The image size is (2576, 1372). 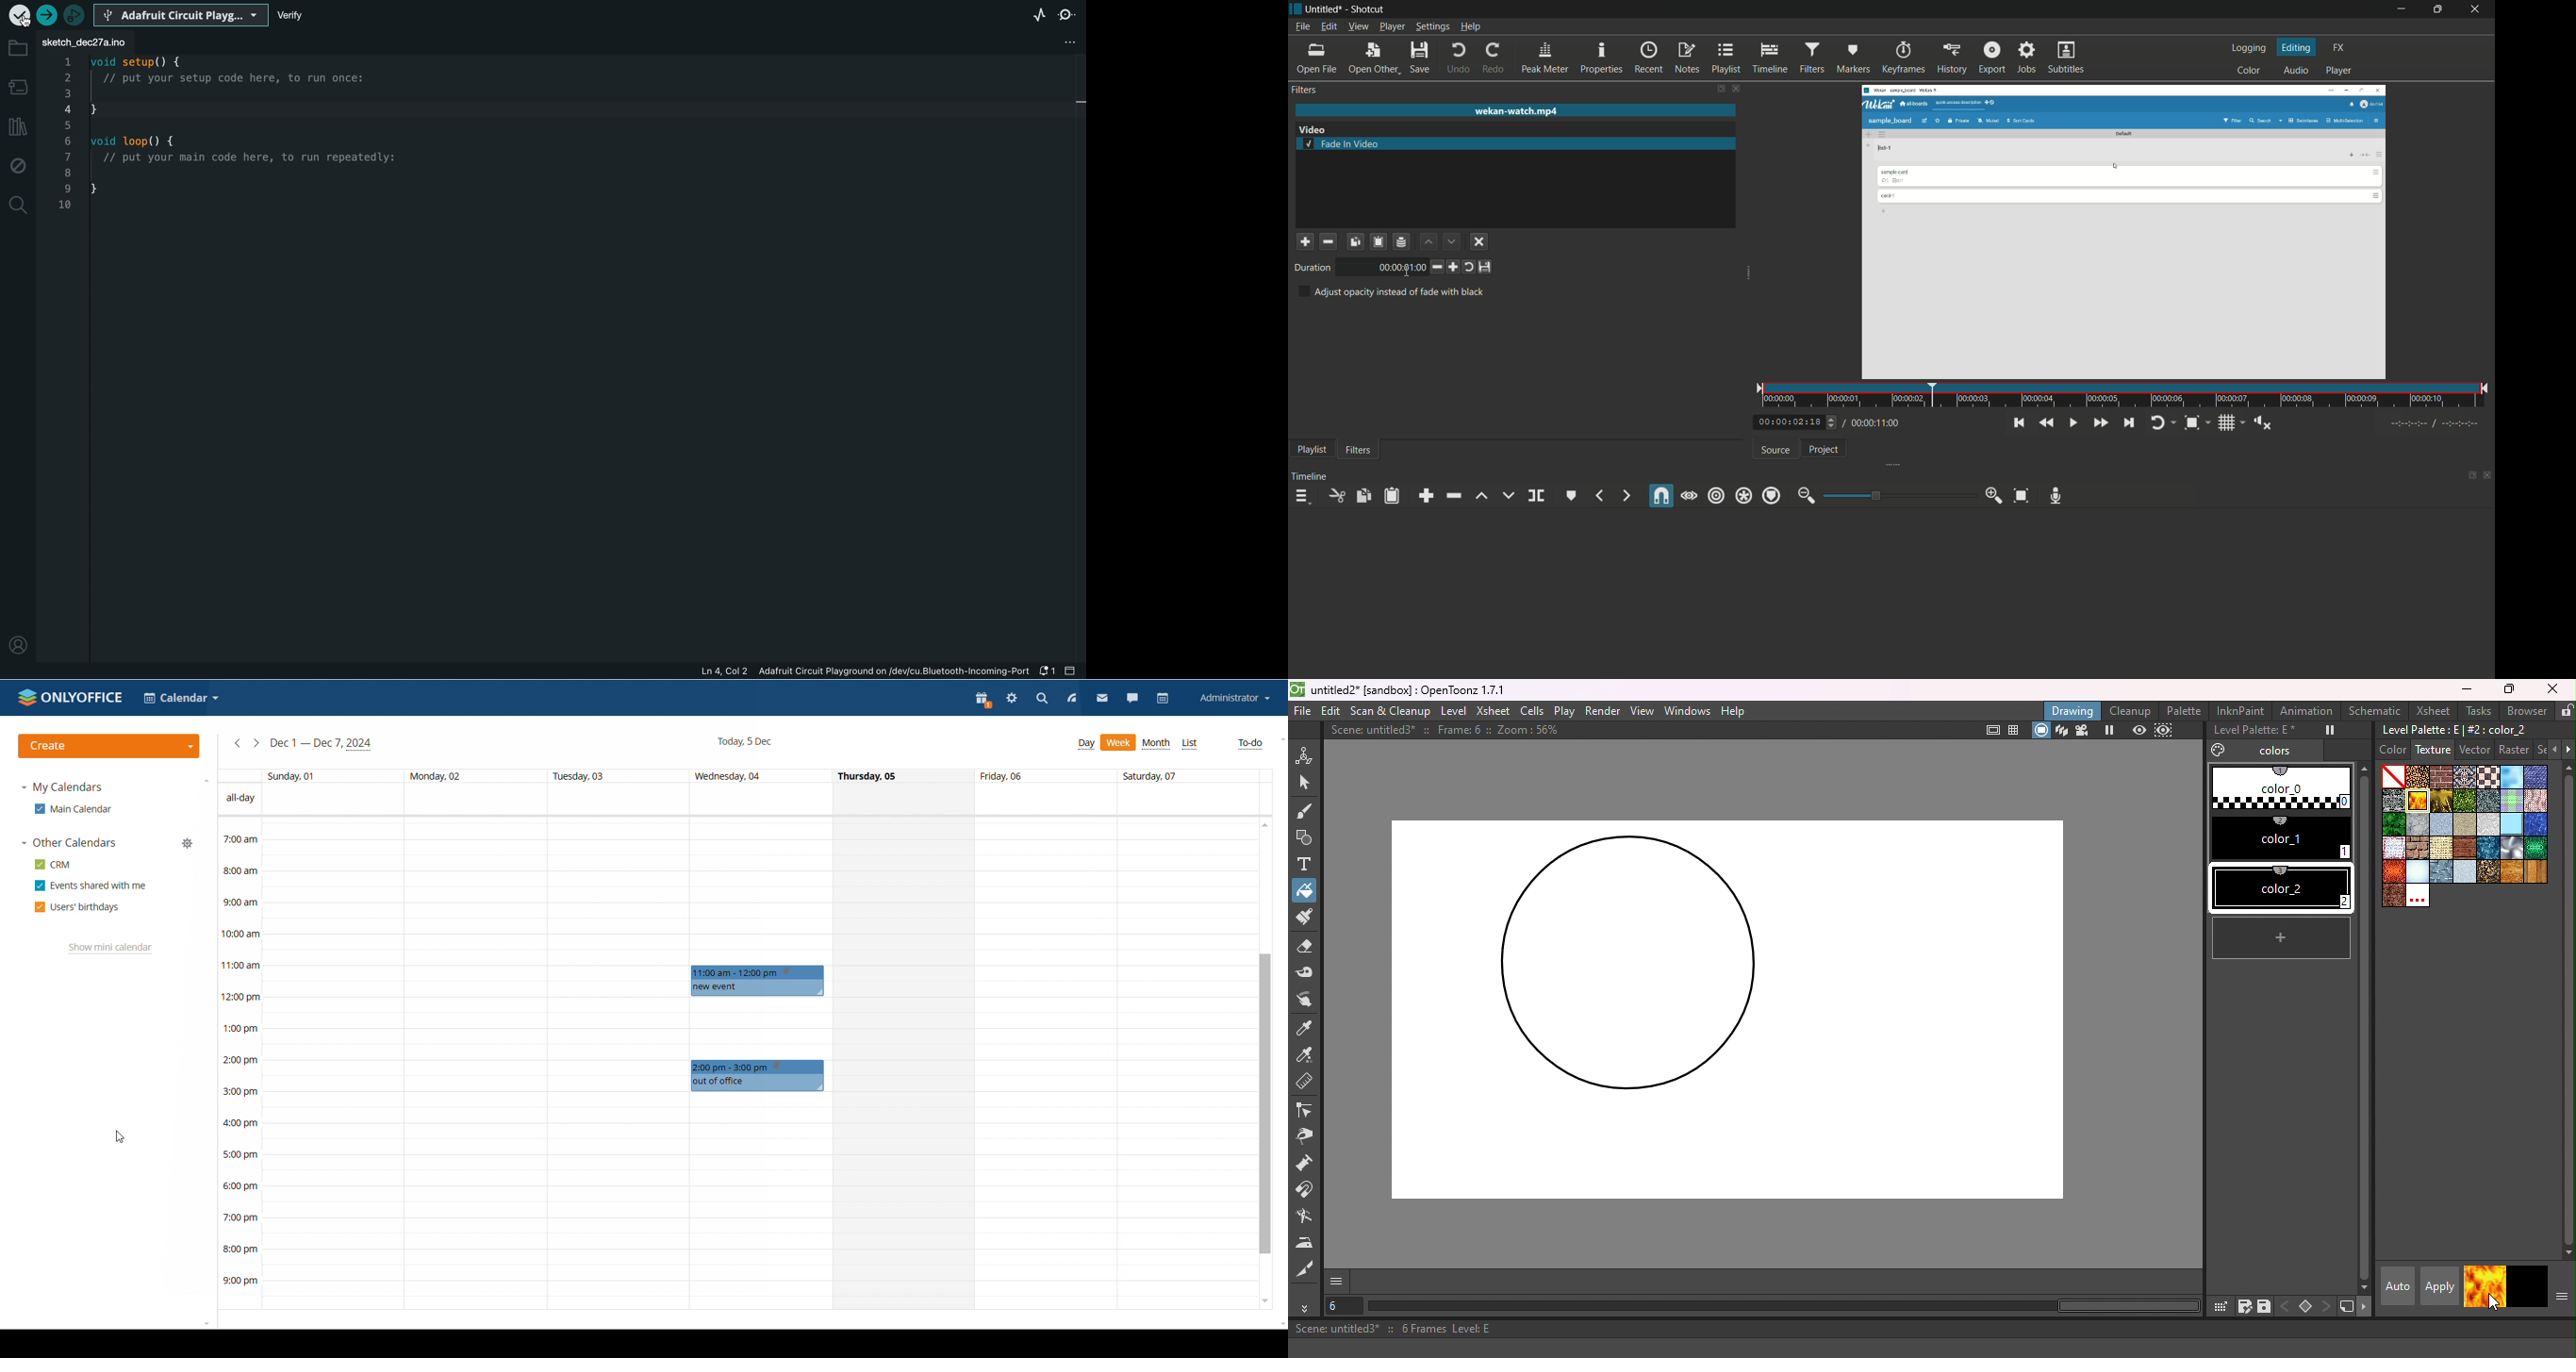 What do you see at coordinates (1602, 58) in the screenshot?
I see `properties` at bounding box center [1602, 58].